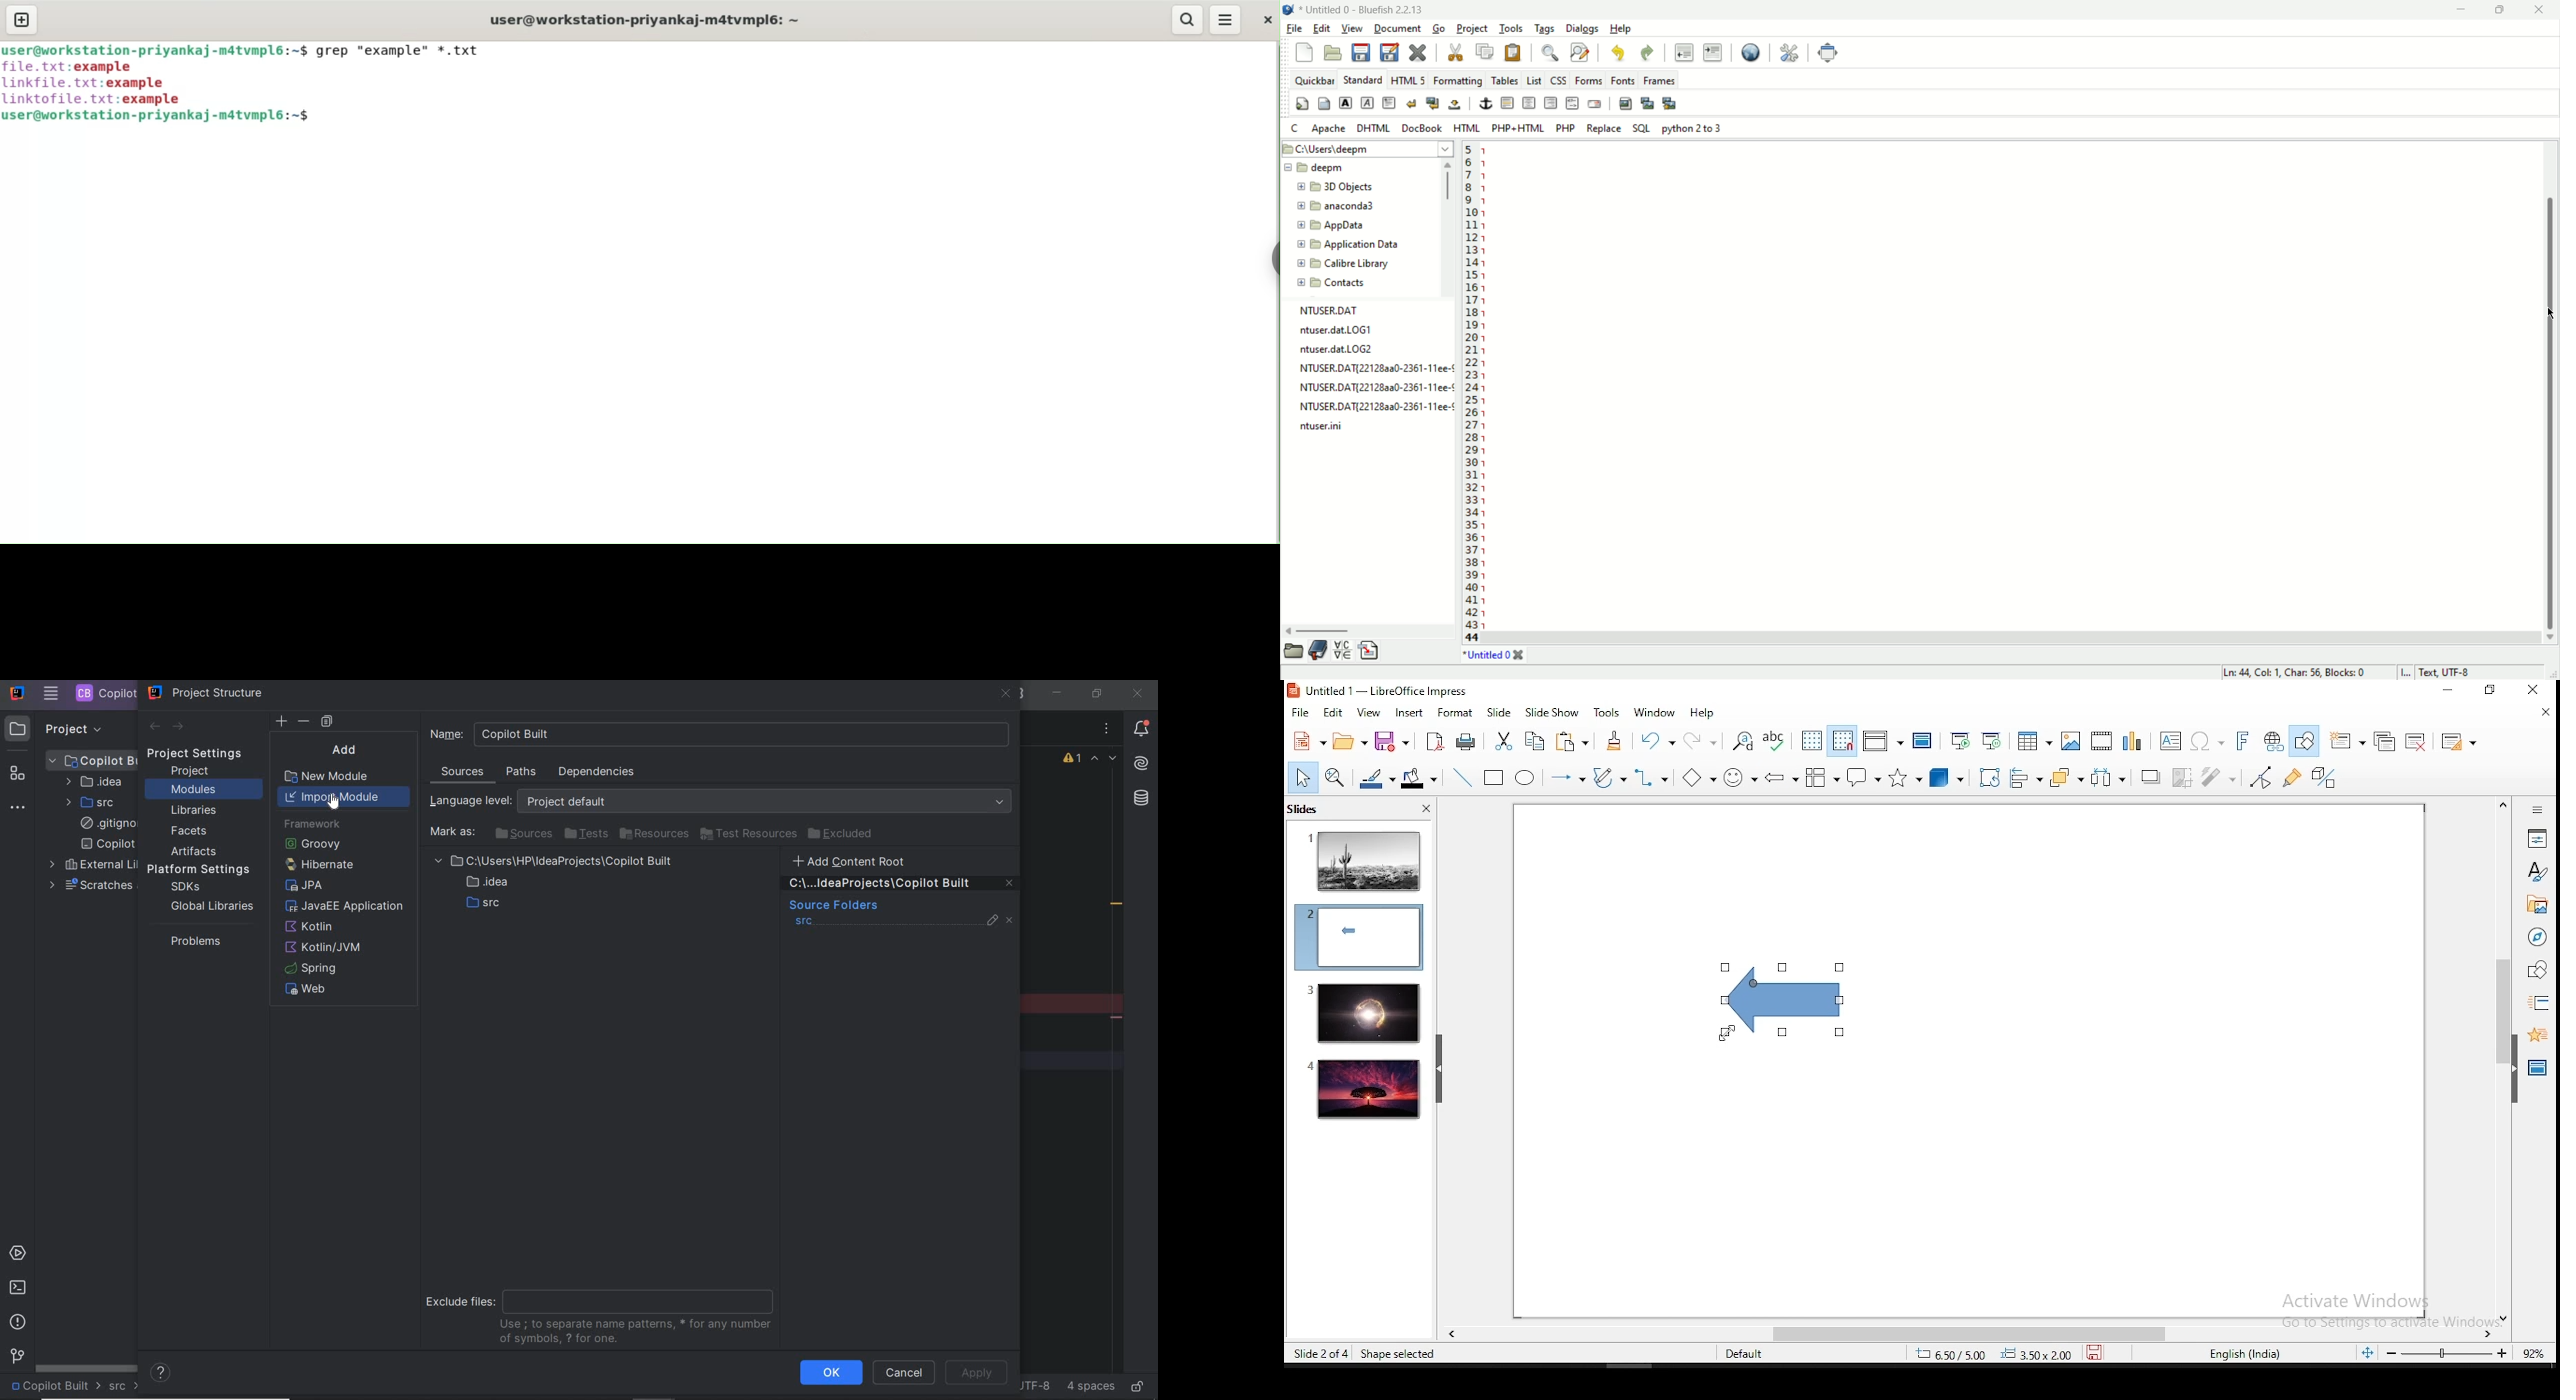 Image resolution: width=2576 pixels, height=1400 pixels. What do you see at coordinates (724, 801) in the screenshot?
I see `Language Level` at bounding box center [724, 801].